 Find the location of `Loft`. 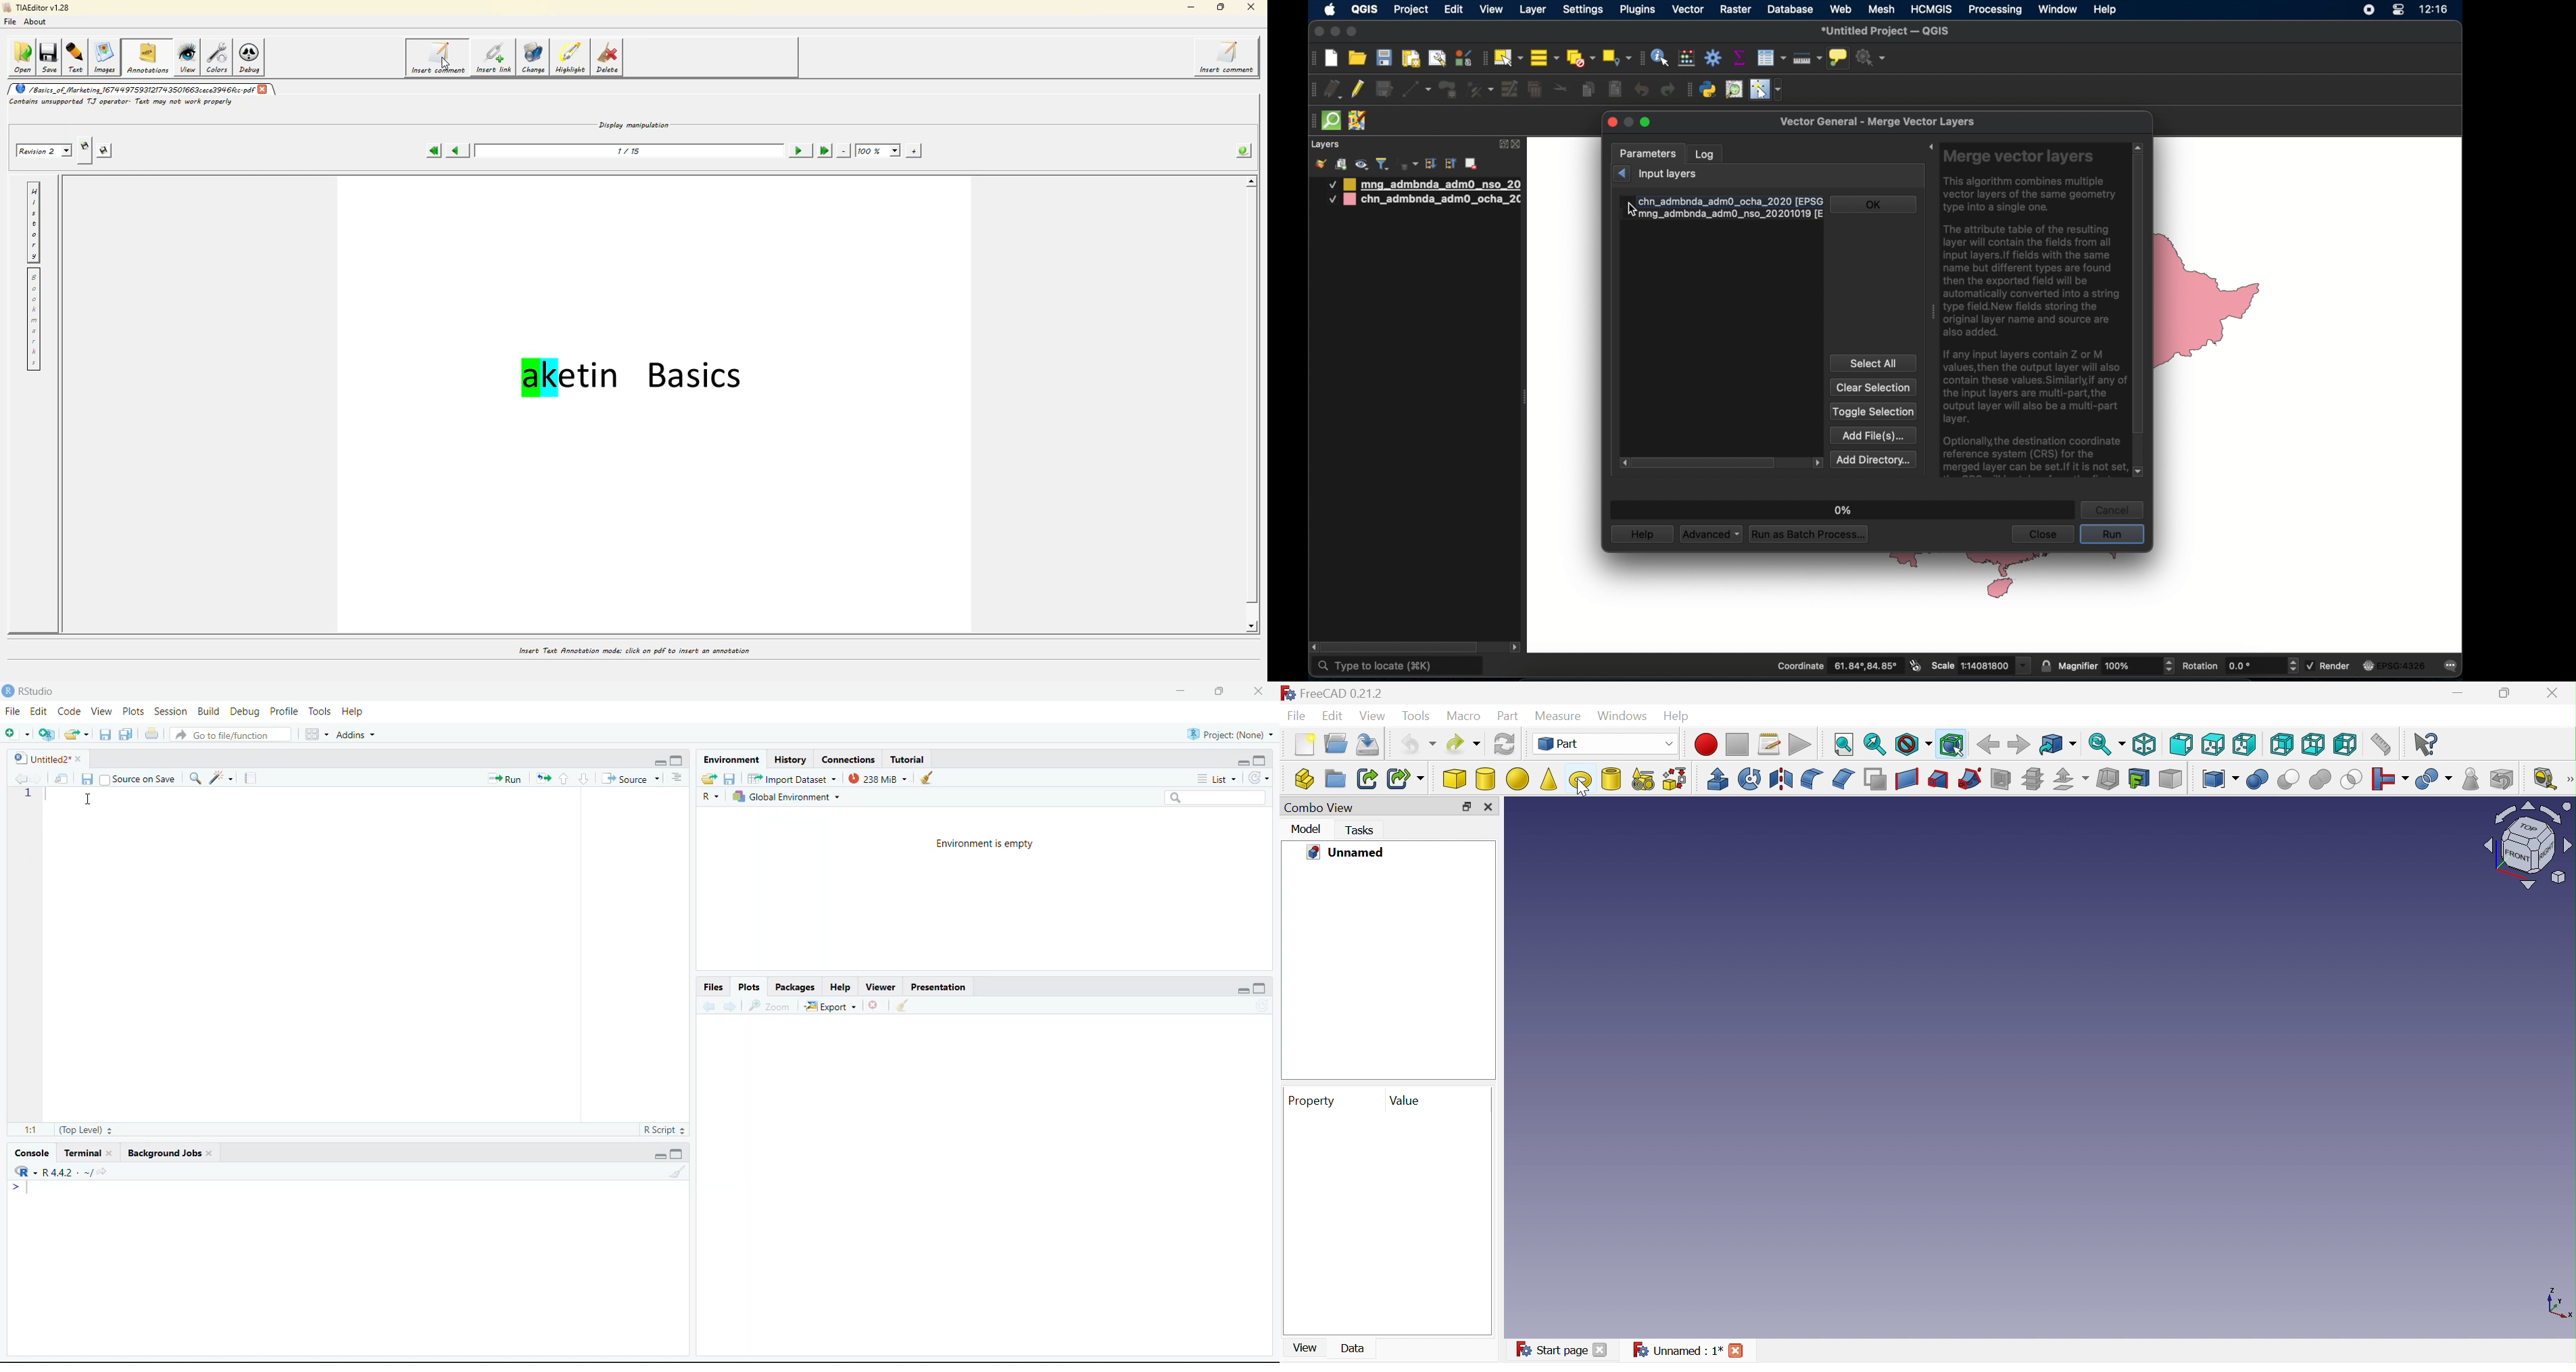

Loft is located at coordinates (1939, 779).